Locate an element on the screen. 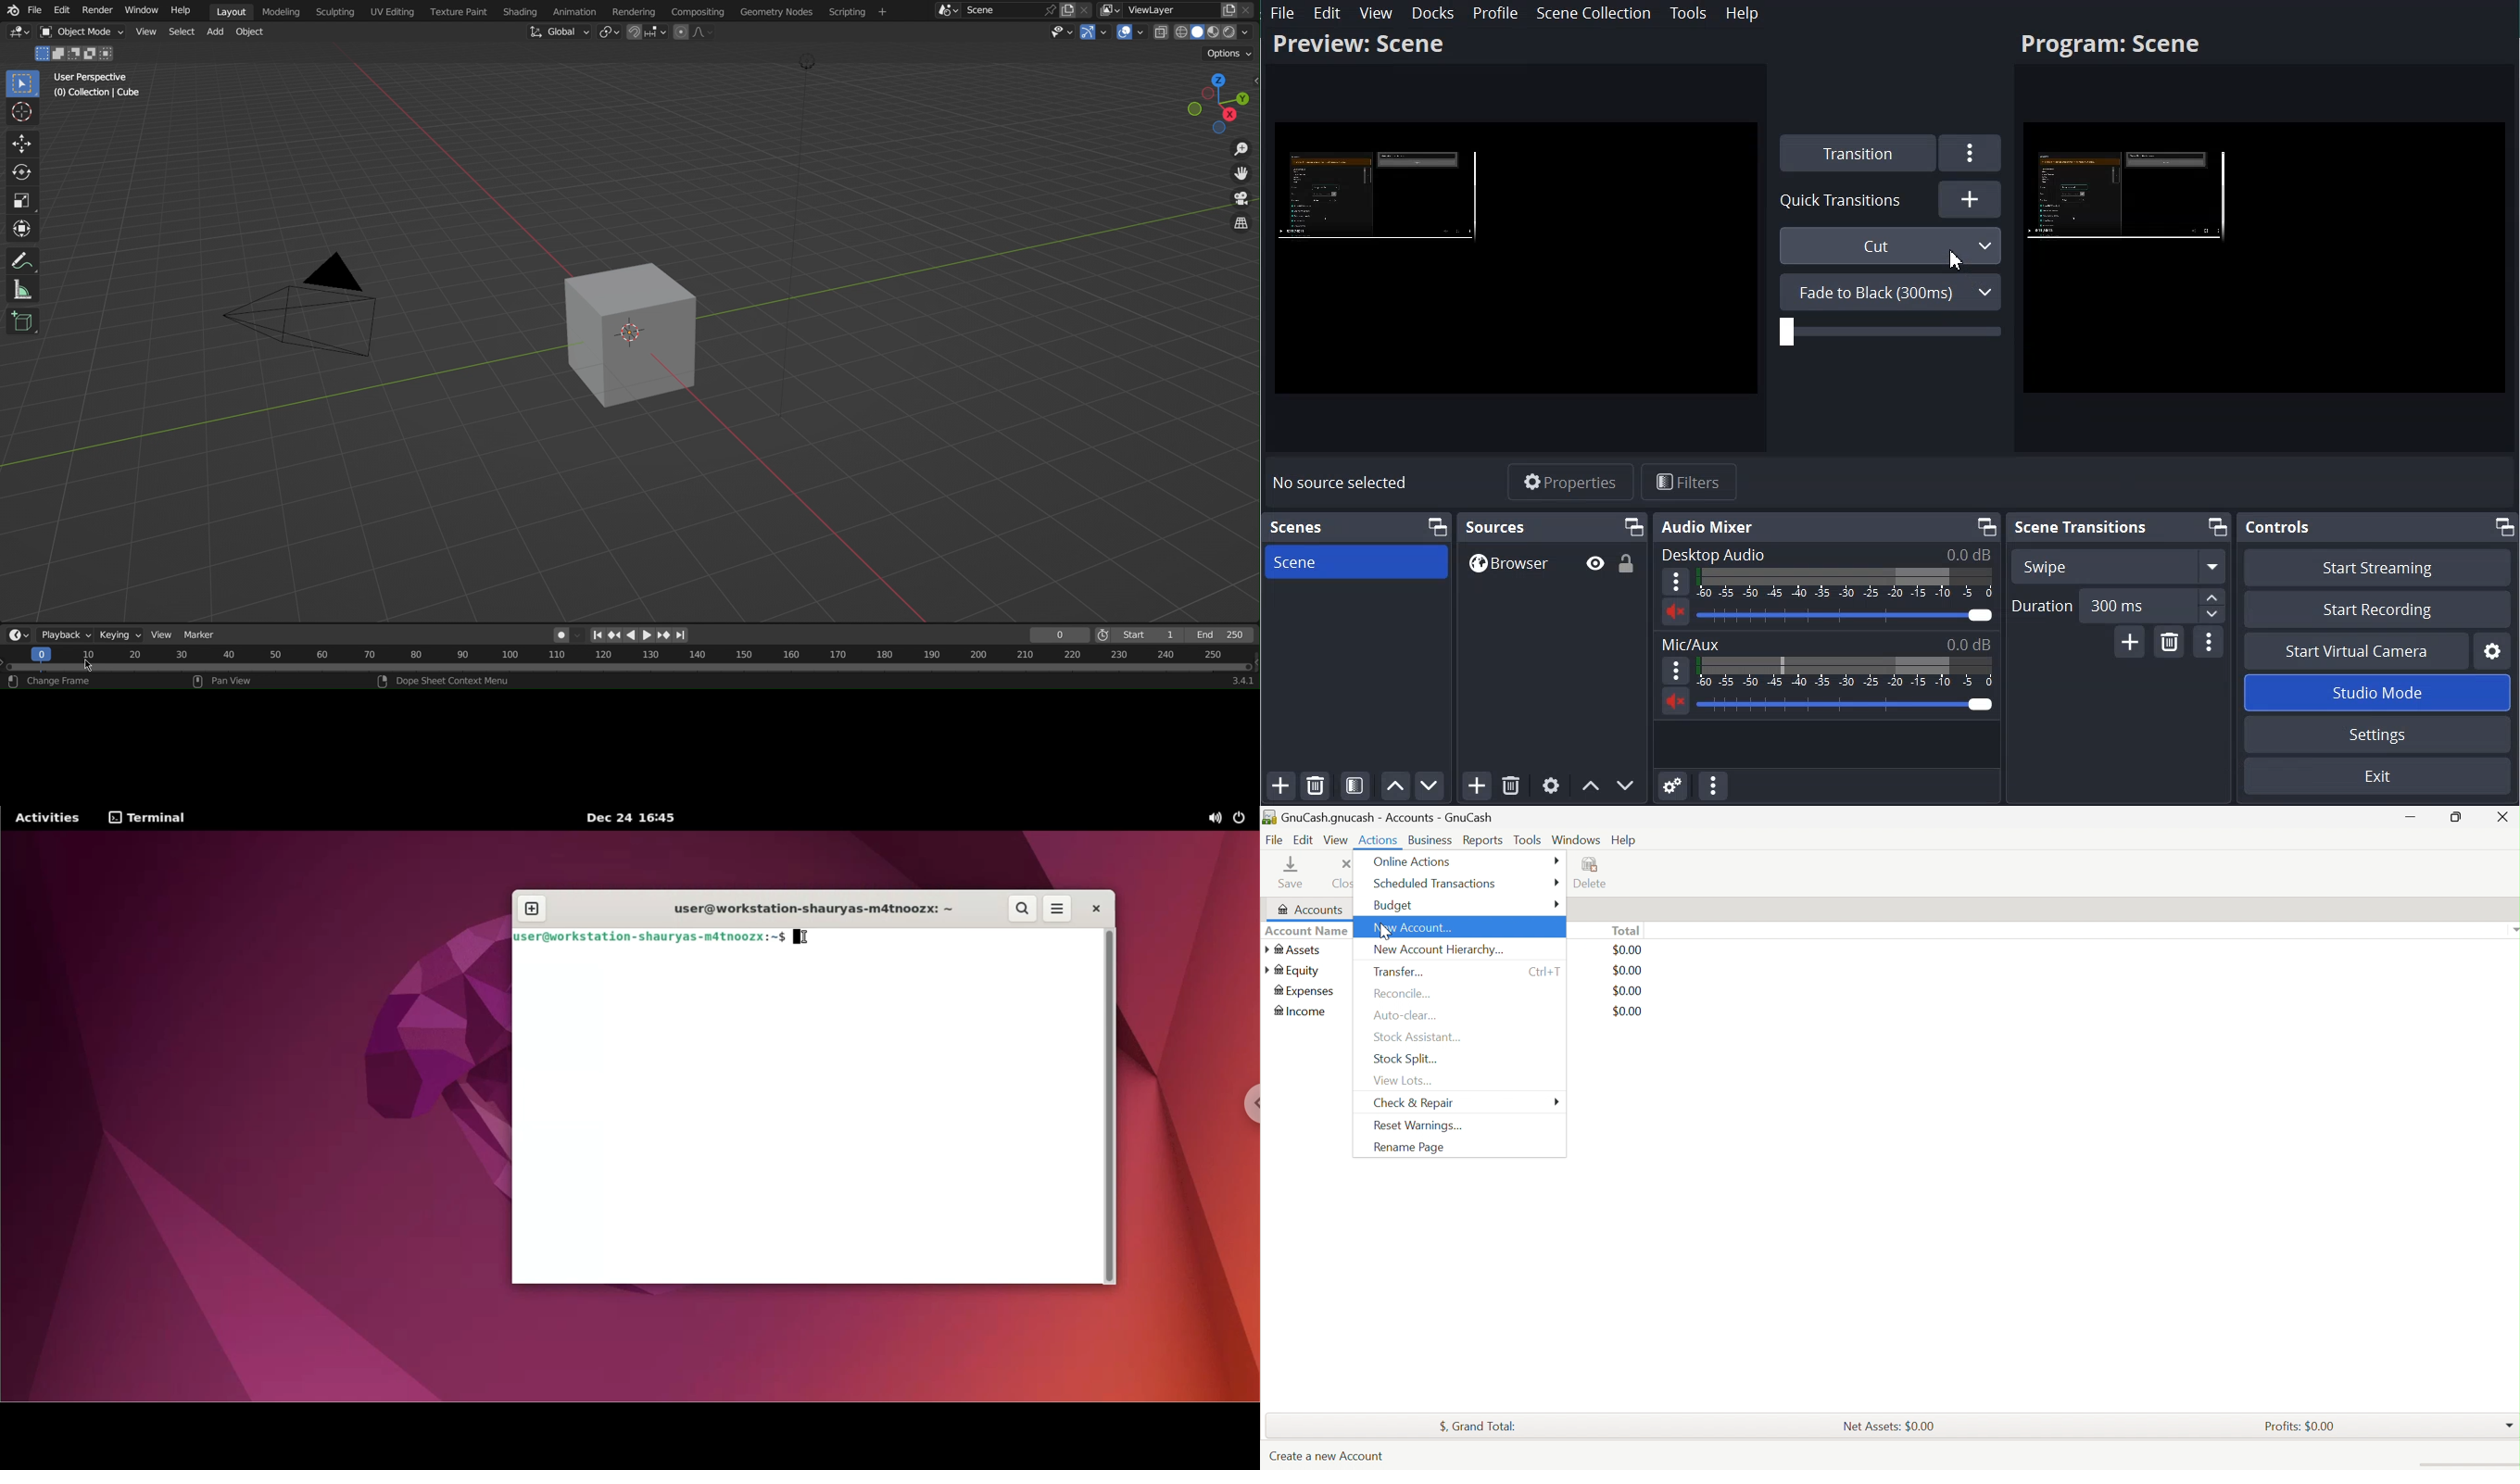  Settings is located at coordinates (1971, 153).